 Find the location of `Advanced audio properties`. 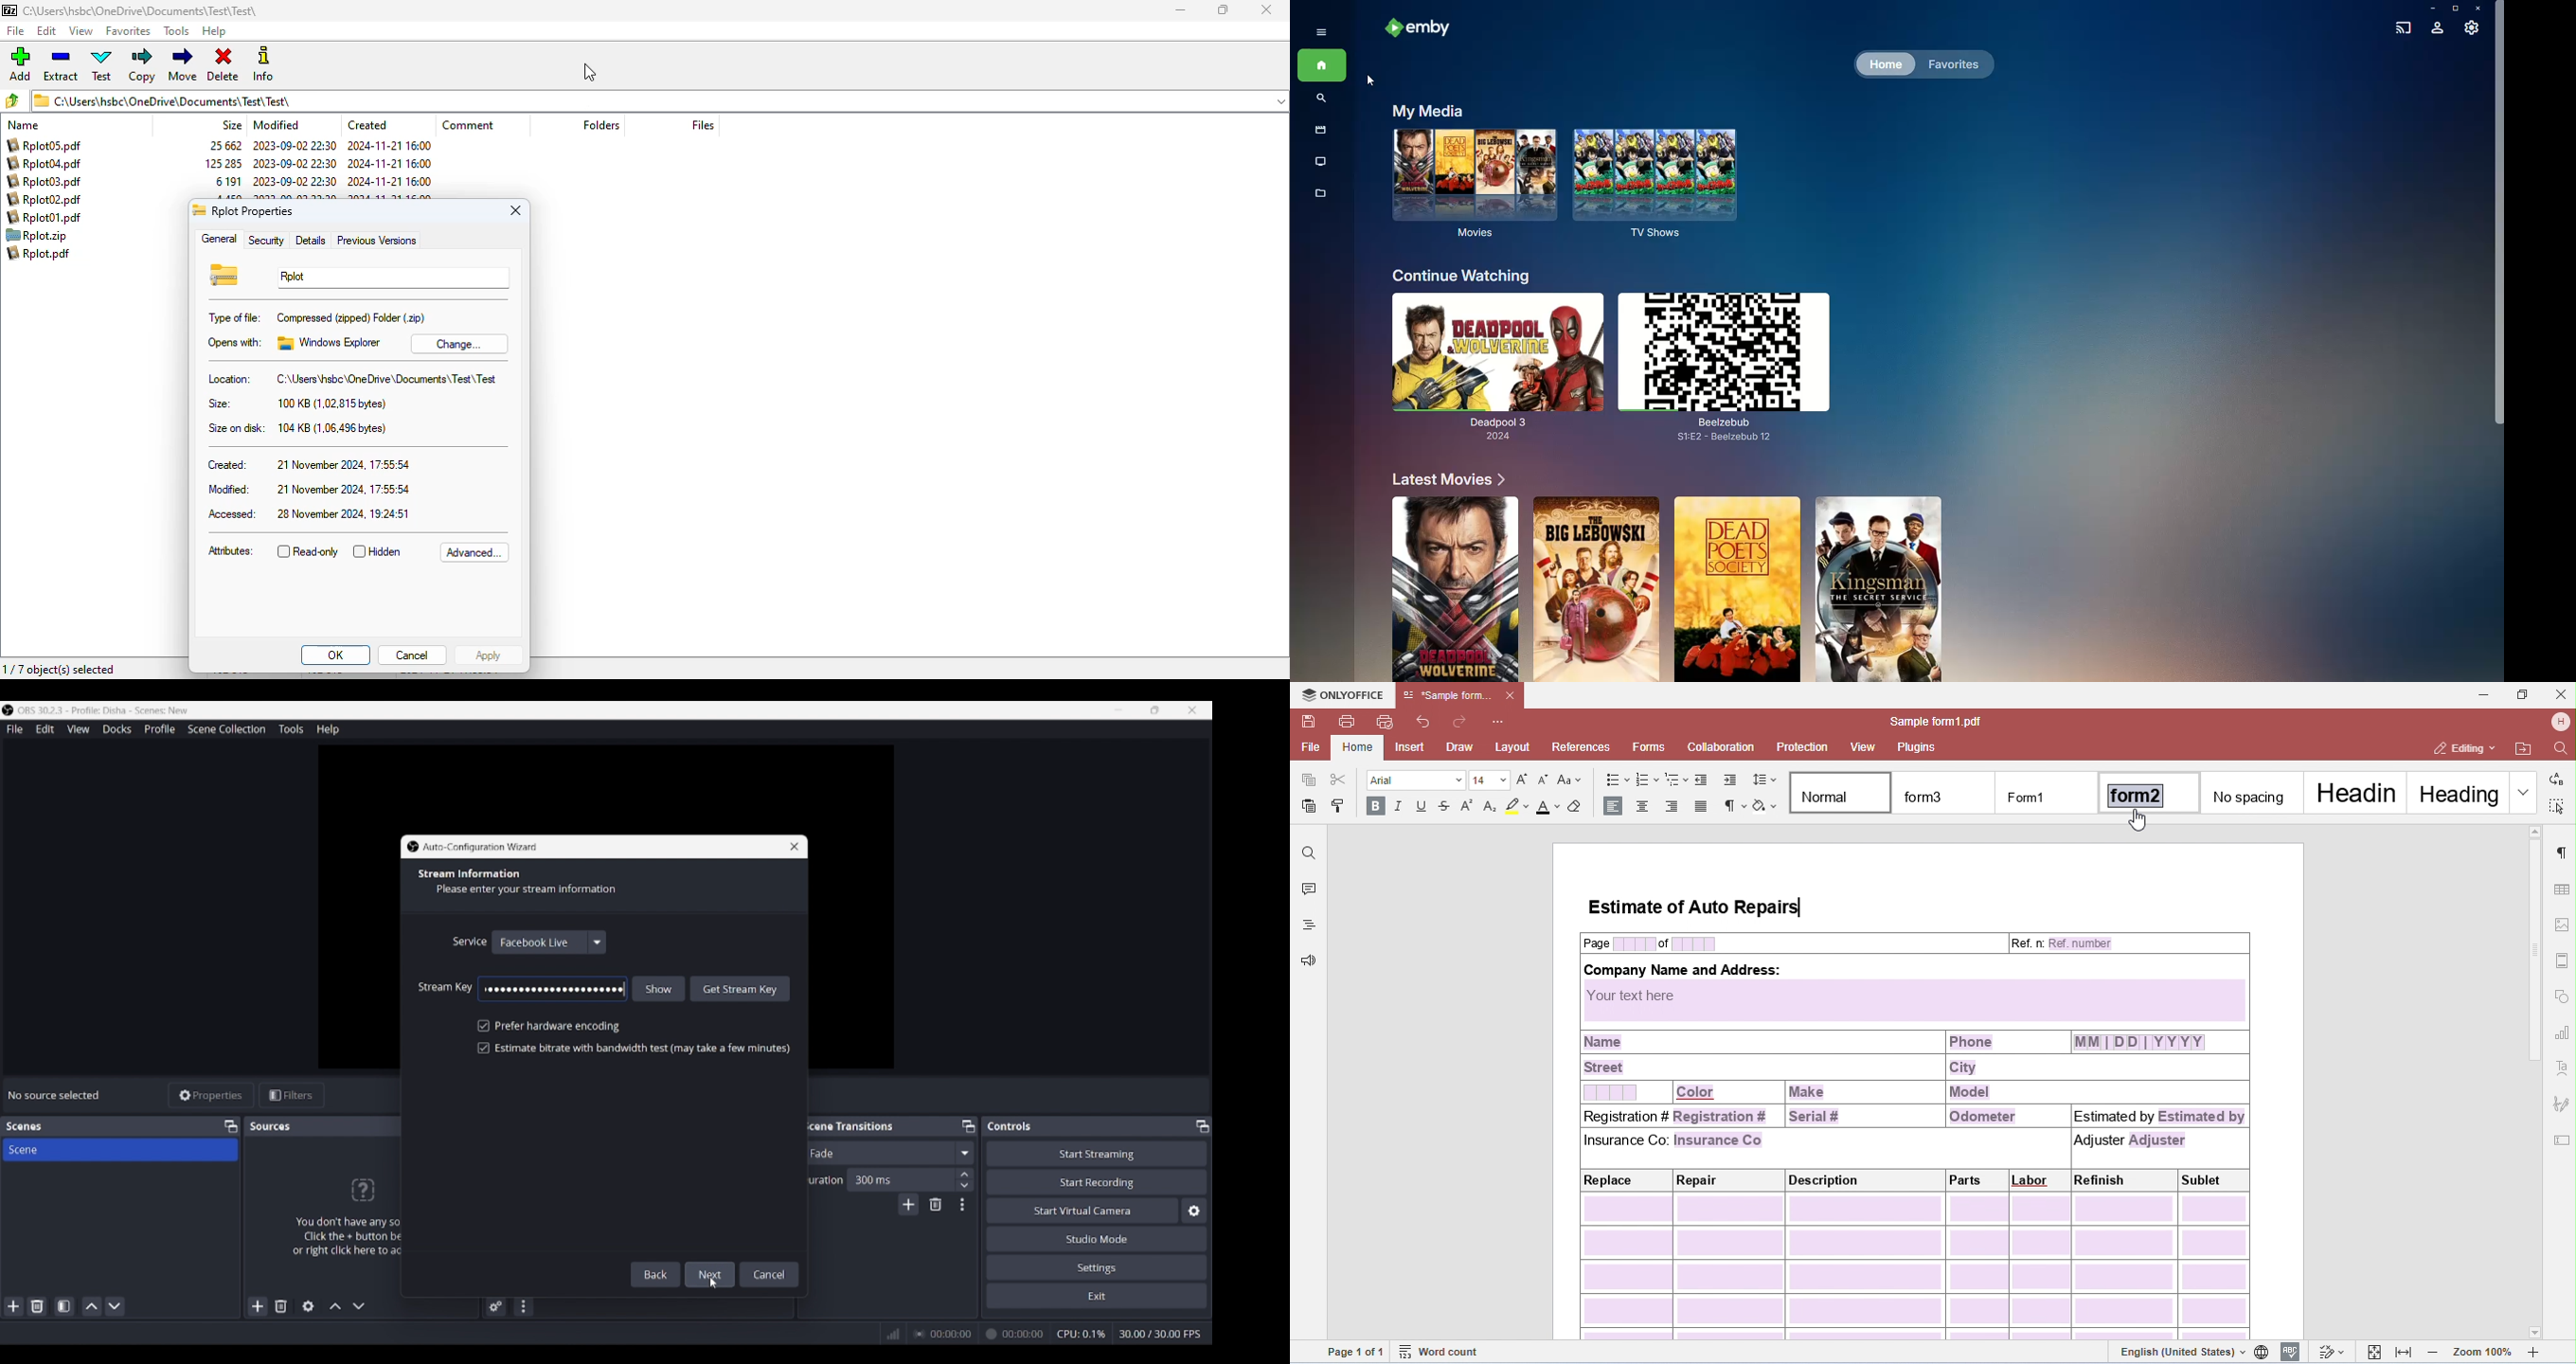

Advanced audio properties is located at coordinates (496, 1307).